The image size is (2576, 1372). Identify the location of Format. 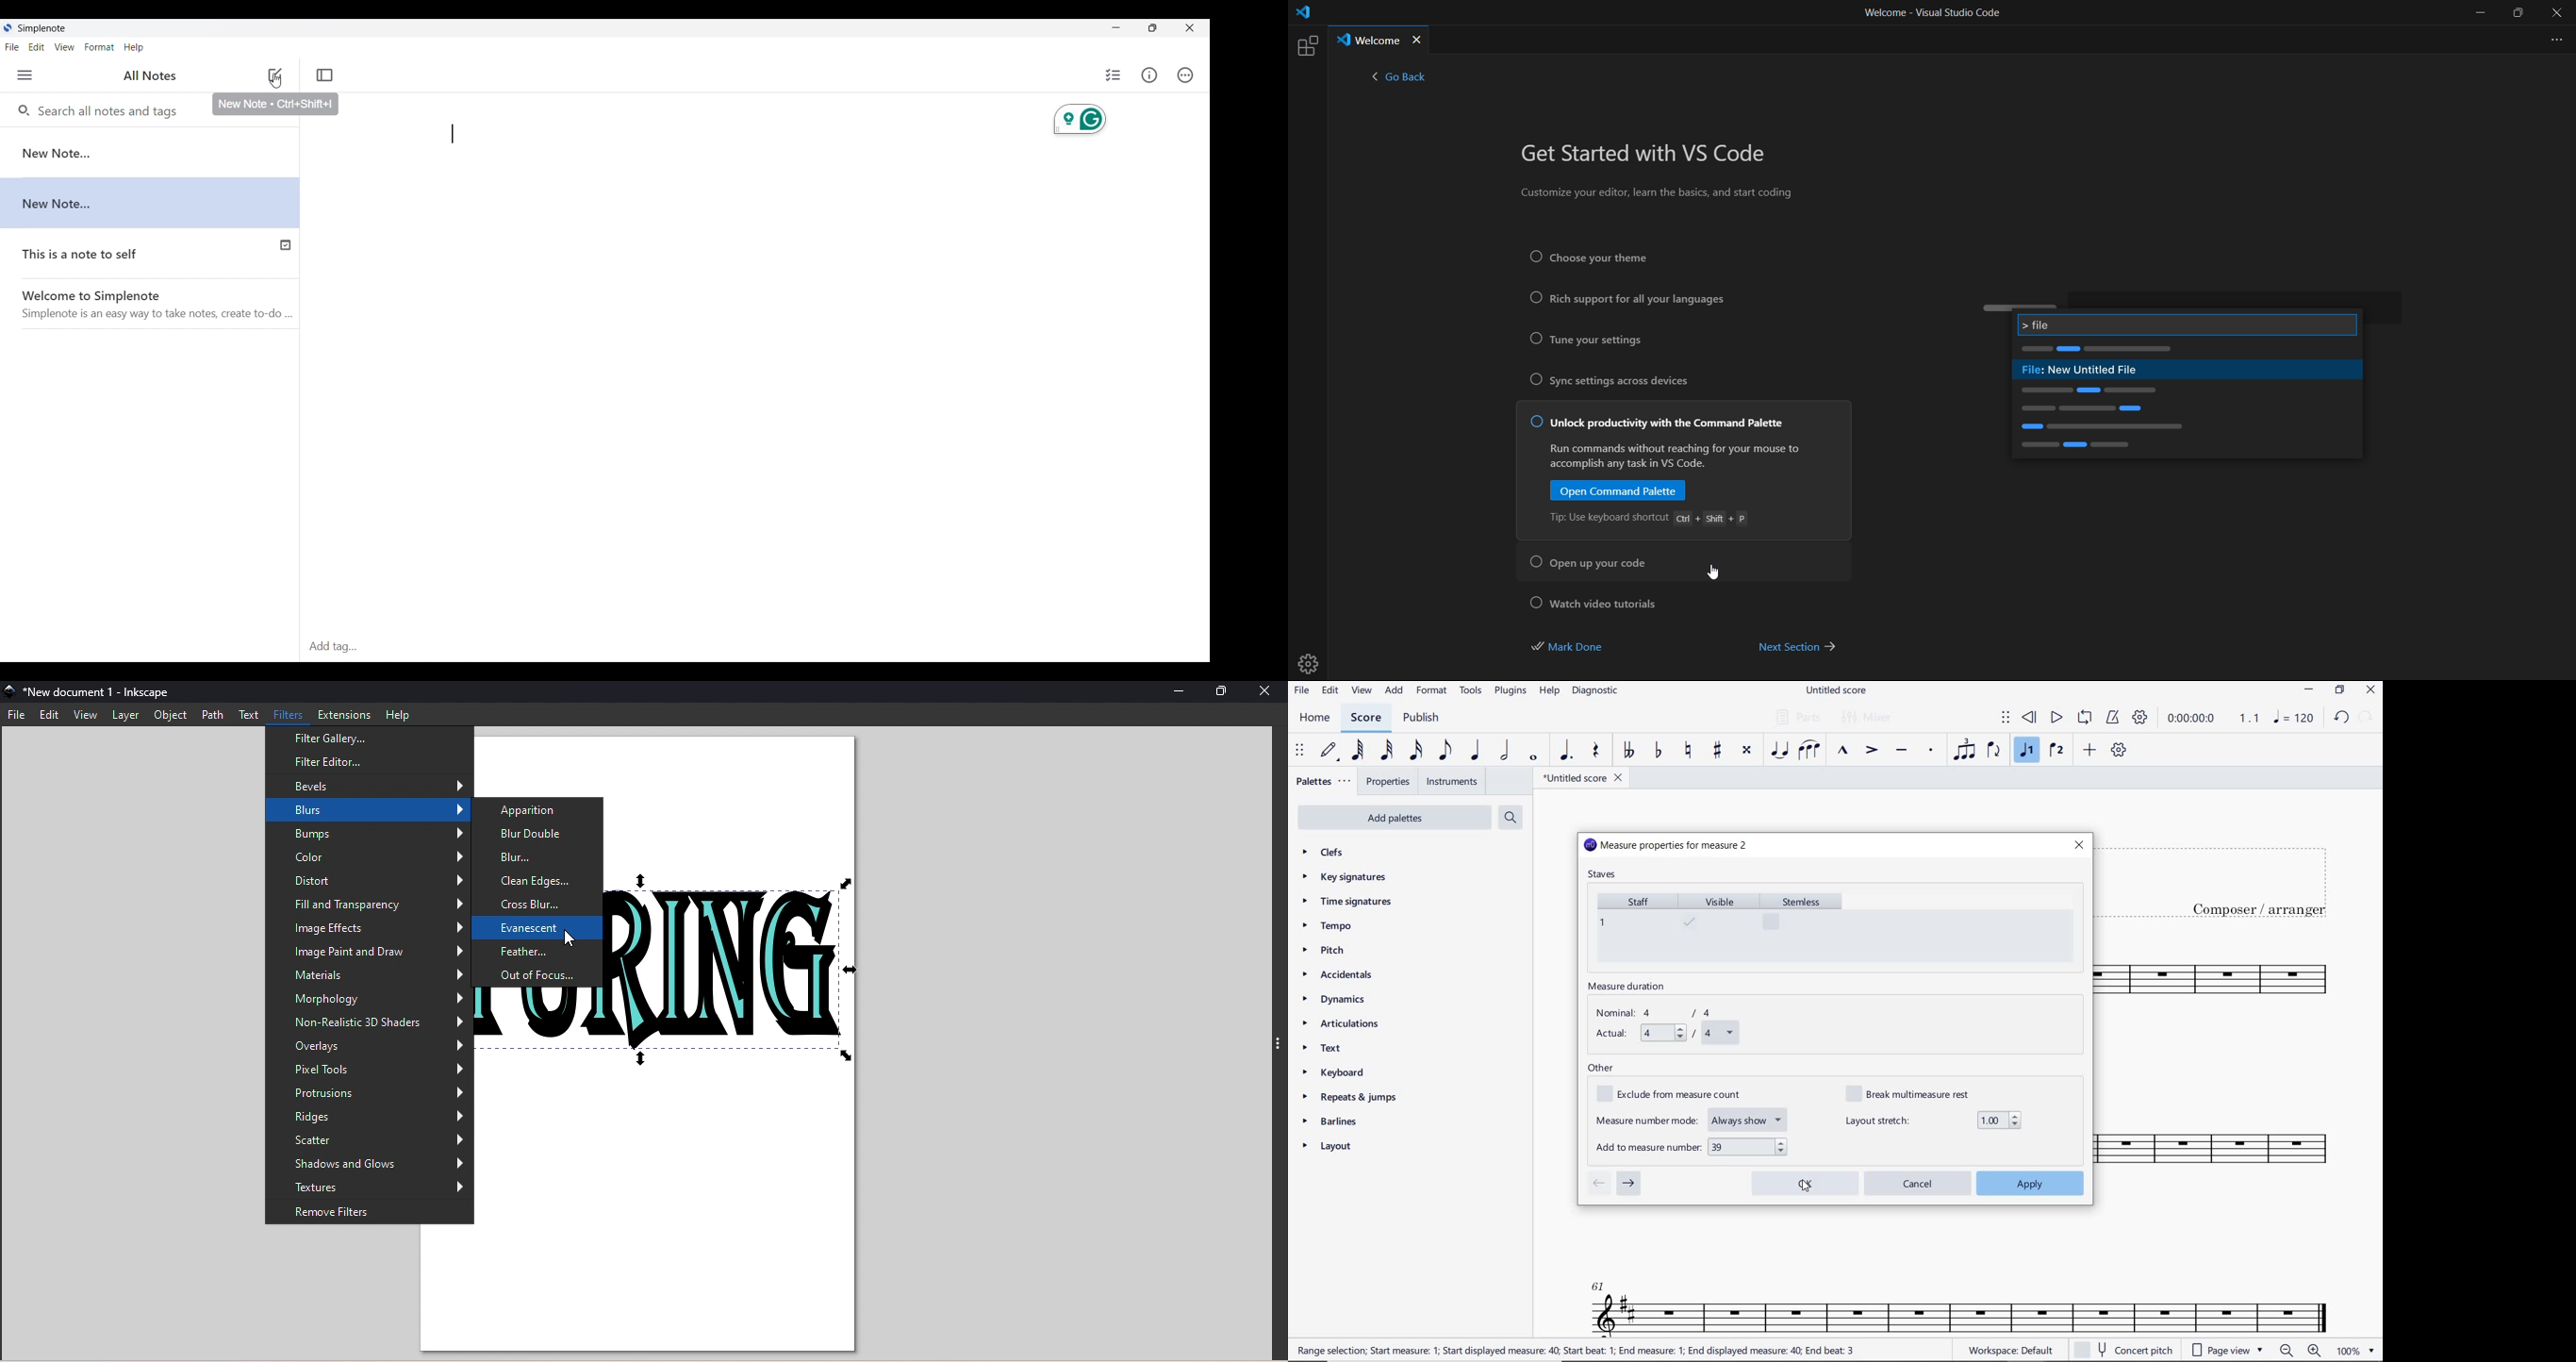
(100, 47).